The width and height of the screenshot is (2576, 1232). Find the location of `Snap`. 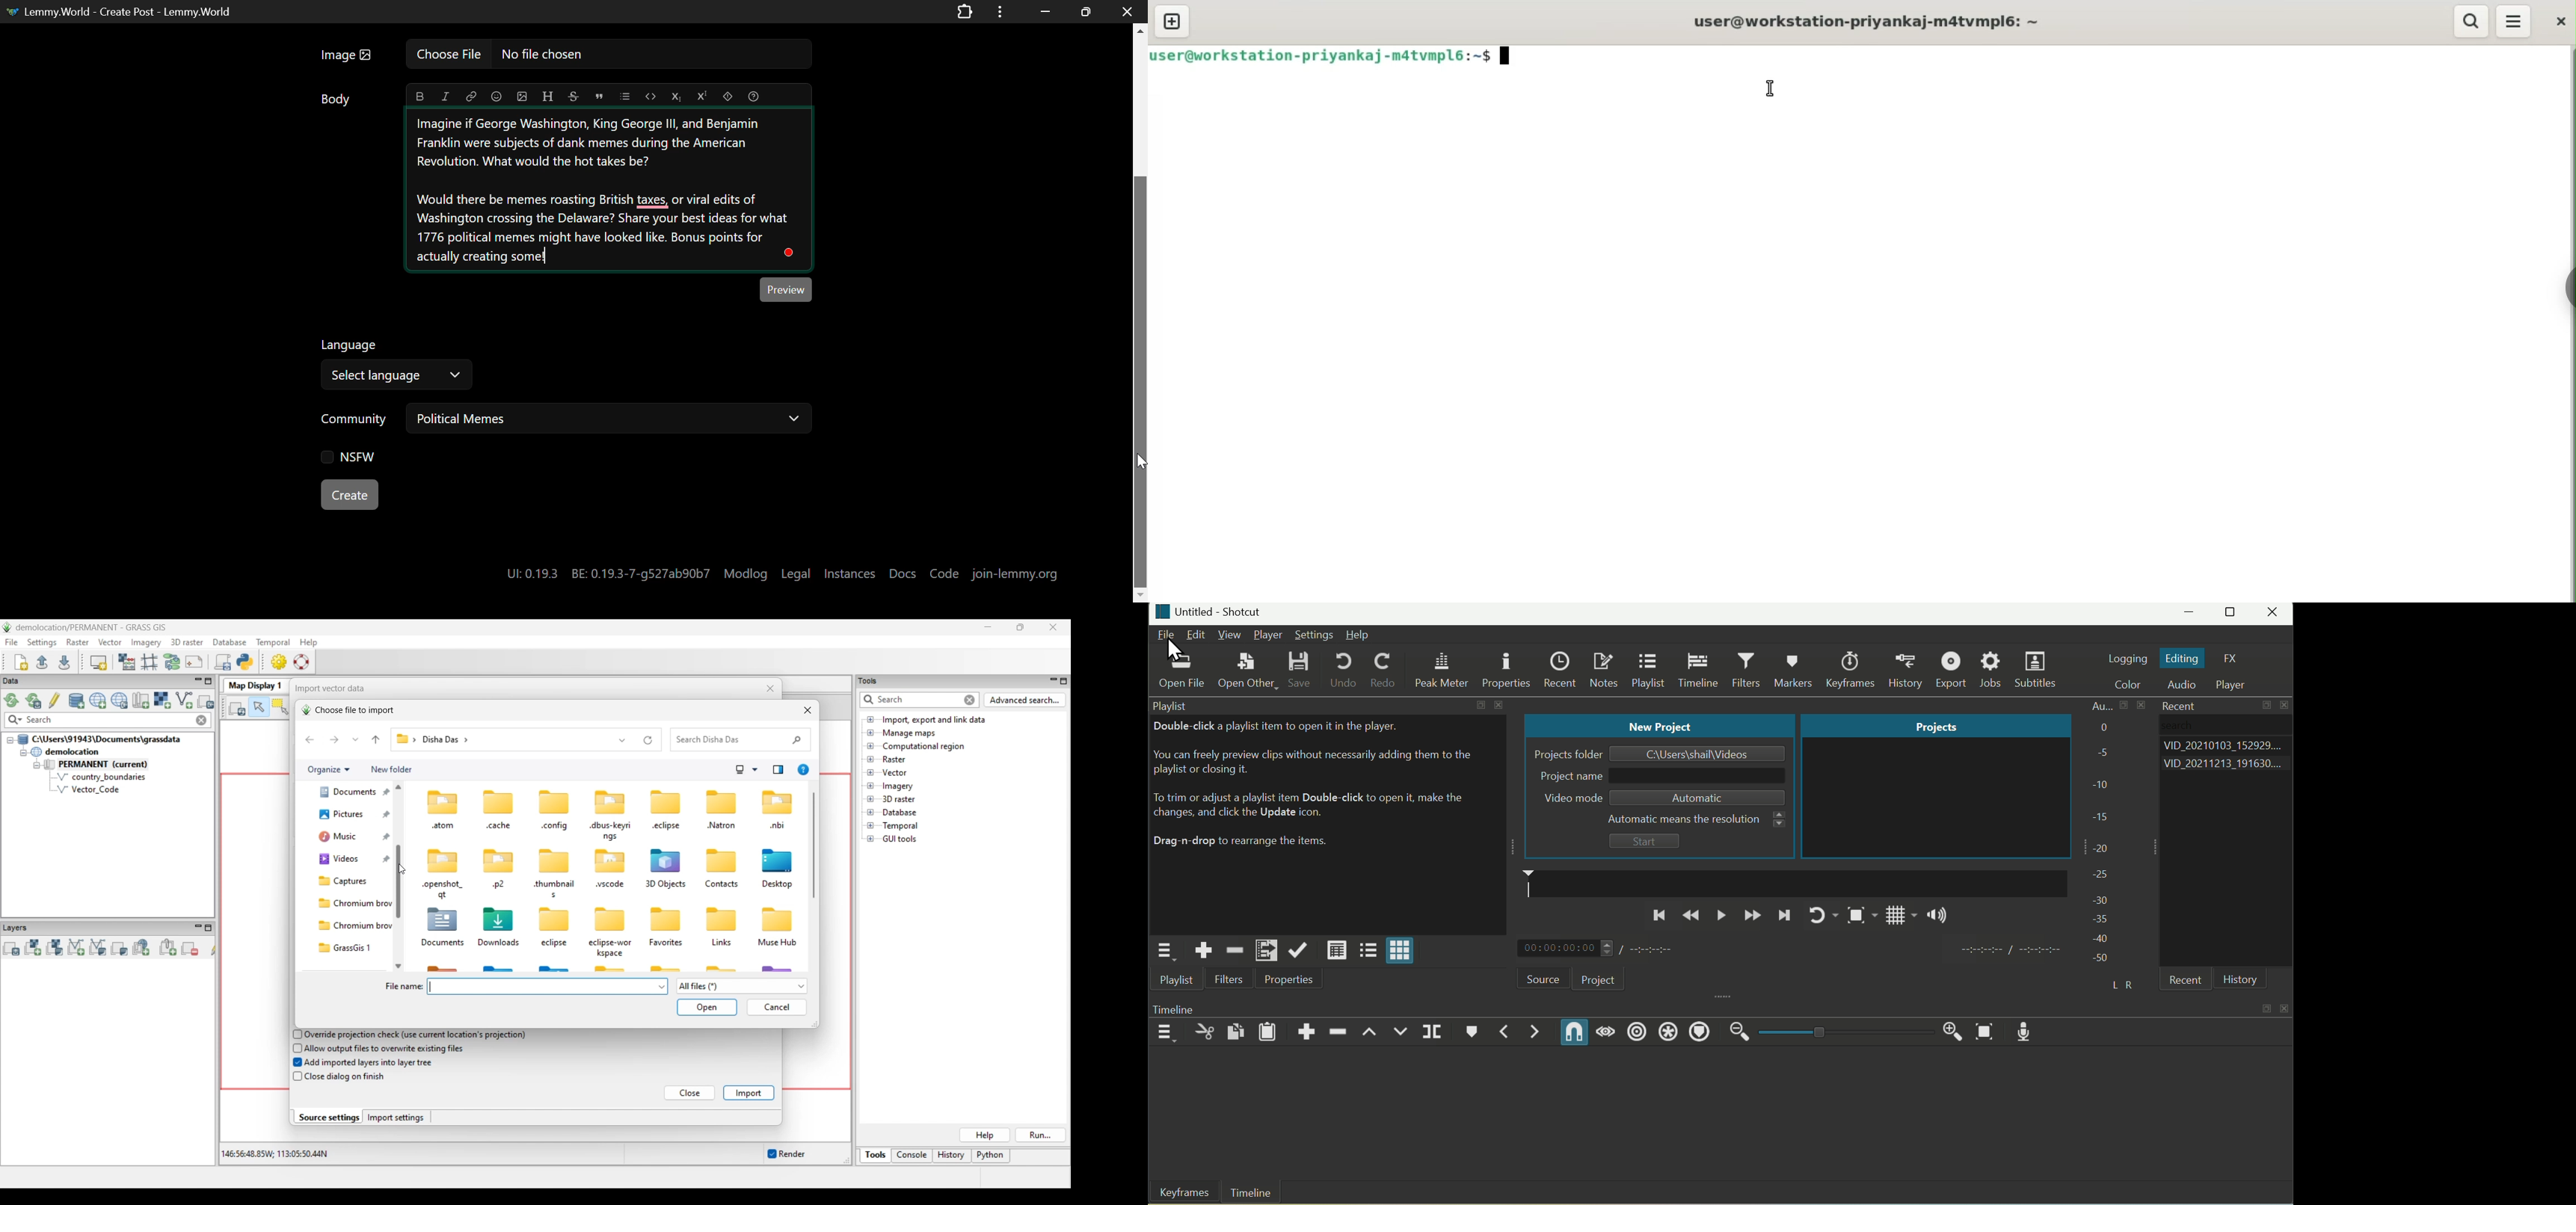

Snap is located at coordinates (1573, 1031).